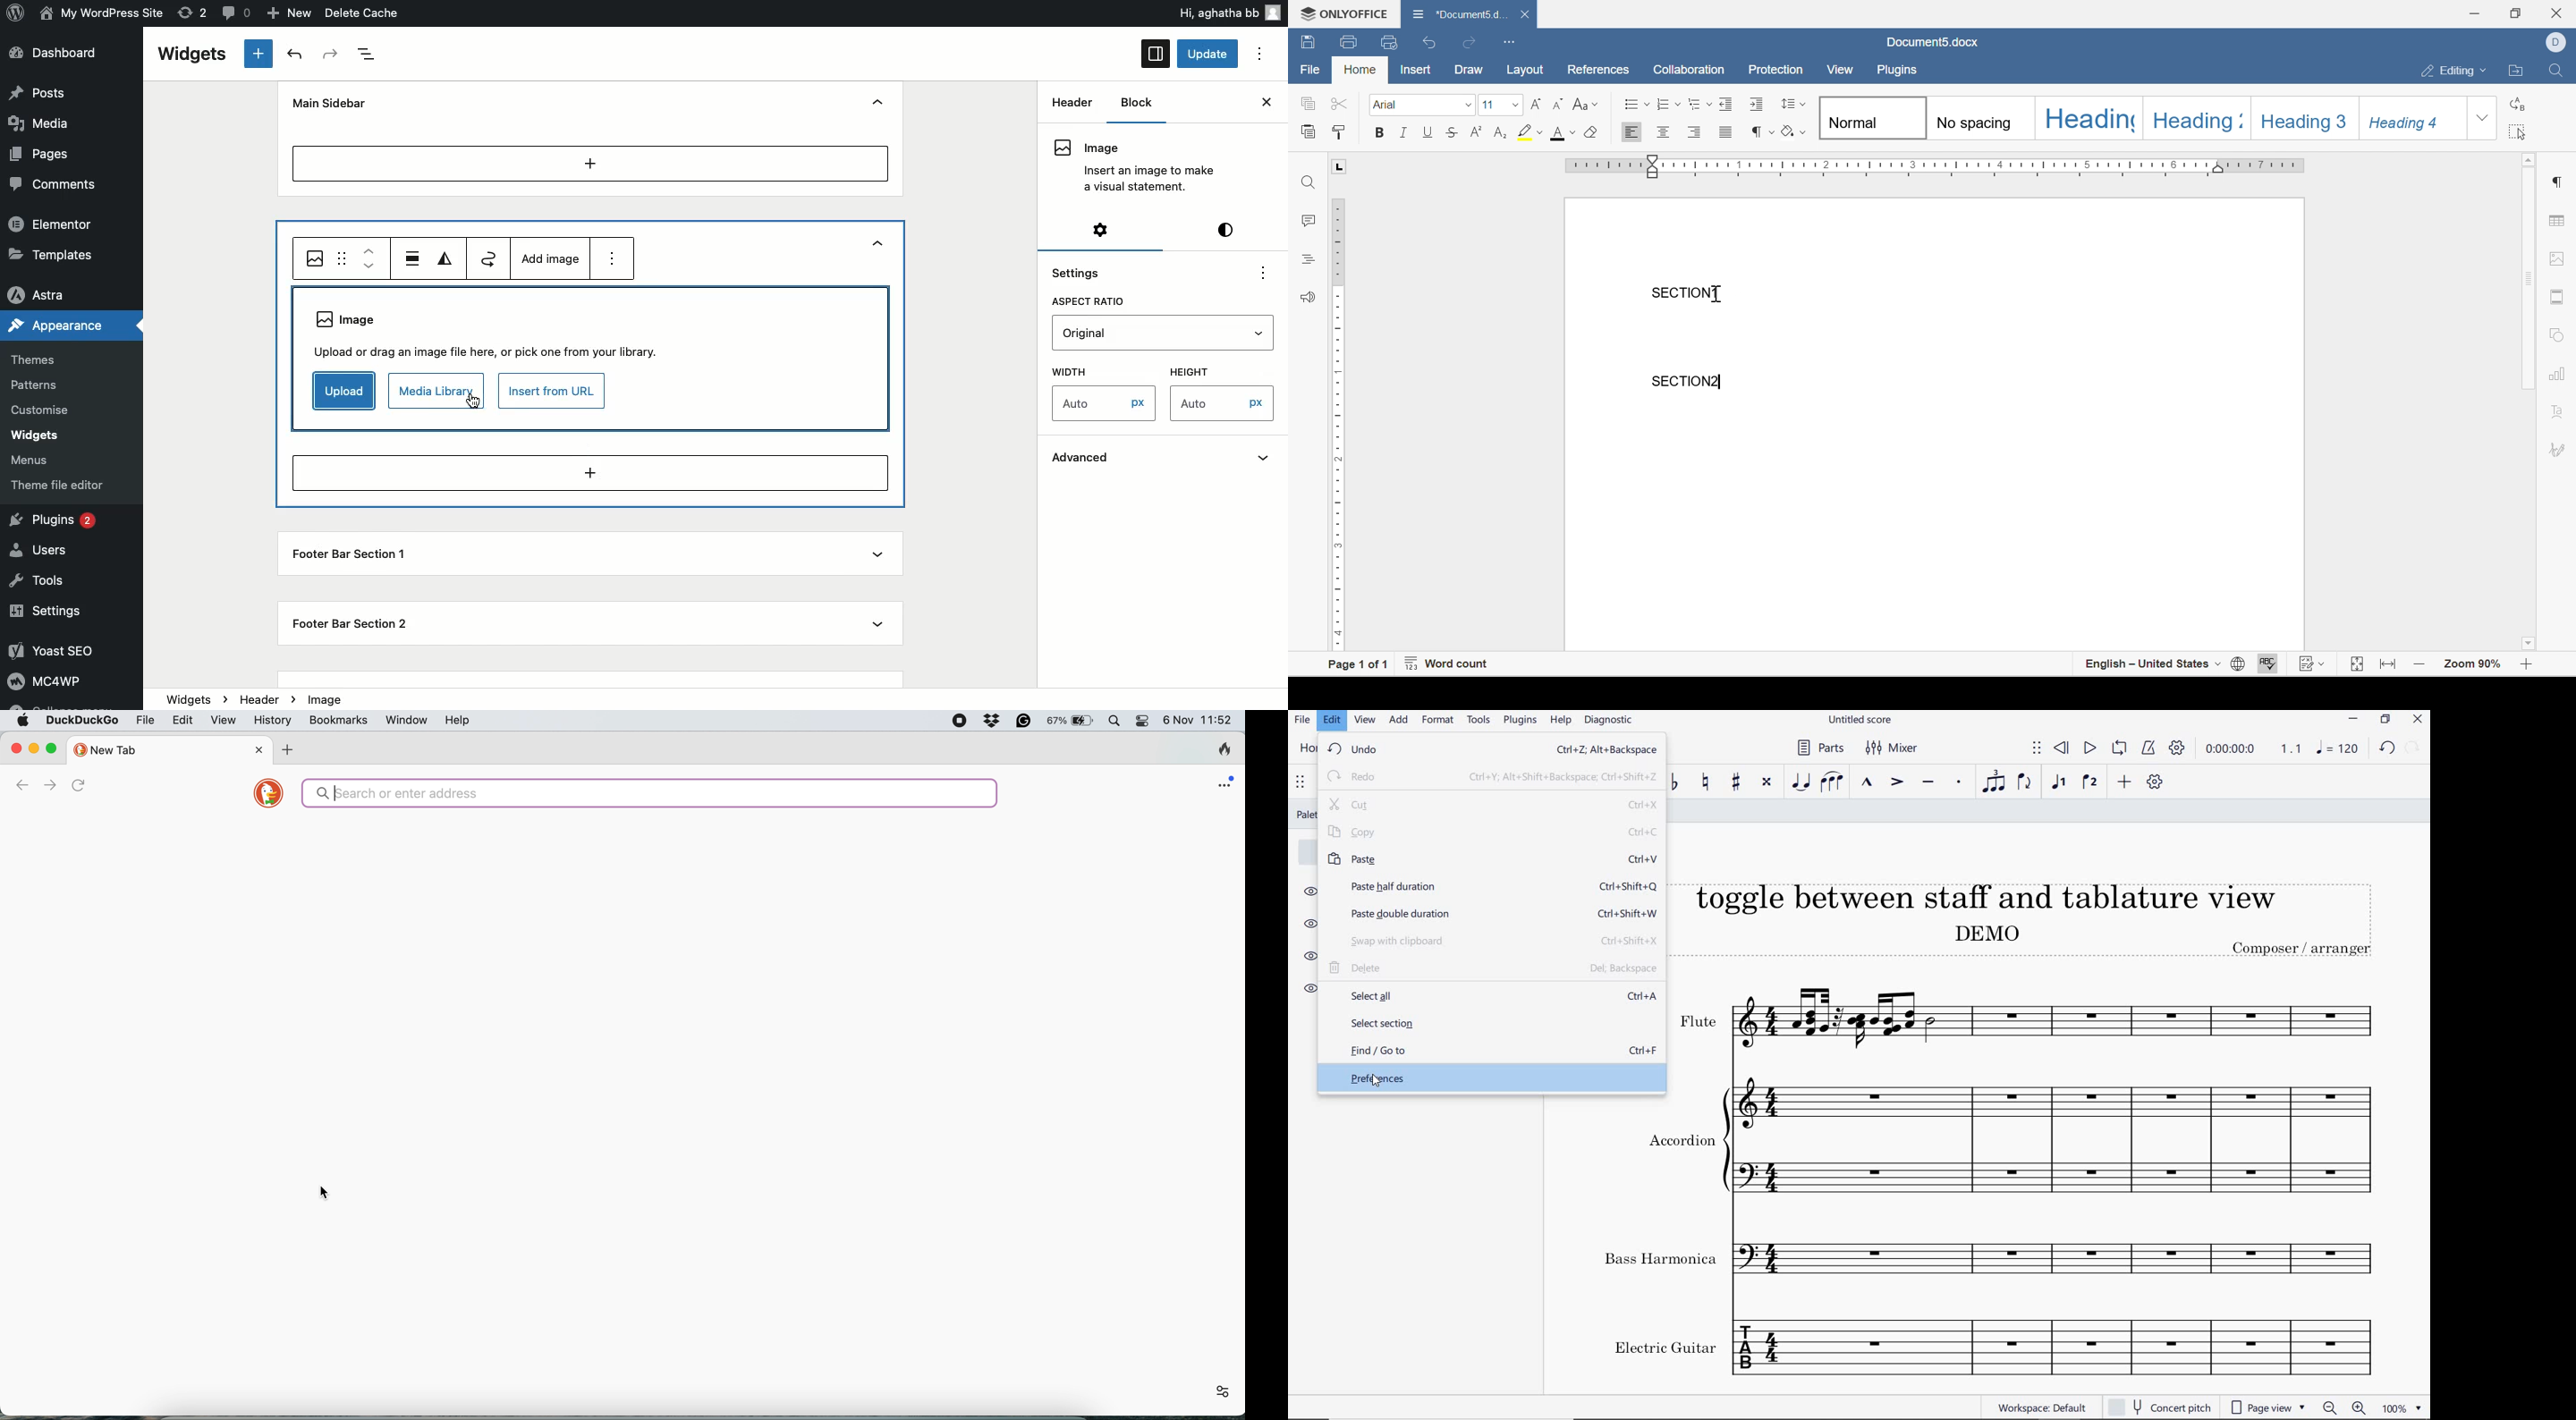 Image resolution: width=2576 pixels, height=1428 pixels. I want to click on loop playback, so click(2121, 749).